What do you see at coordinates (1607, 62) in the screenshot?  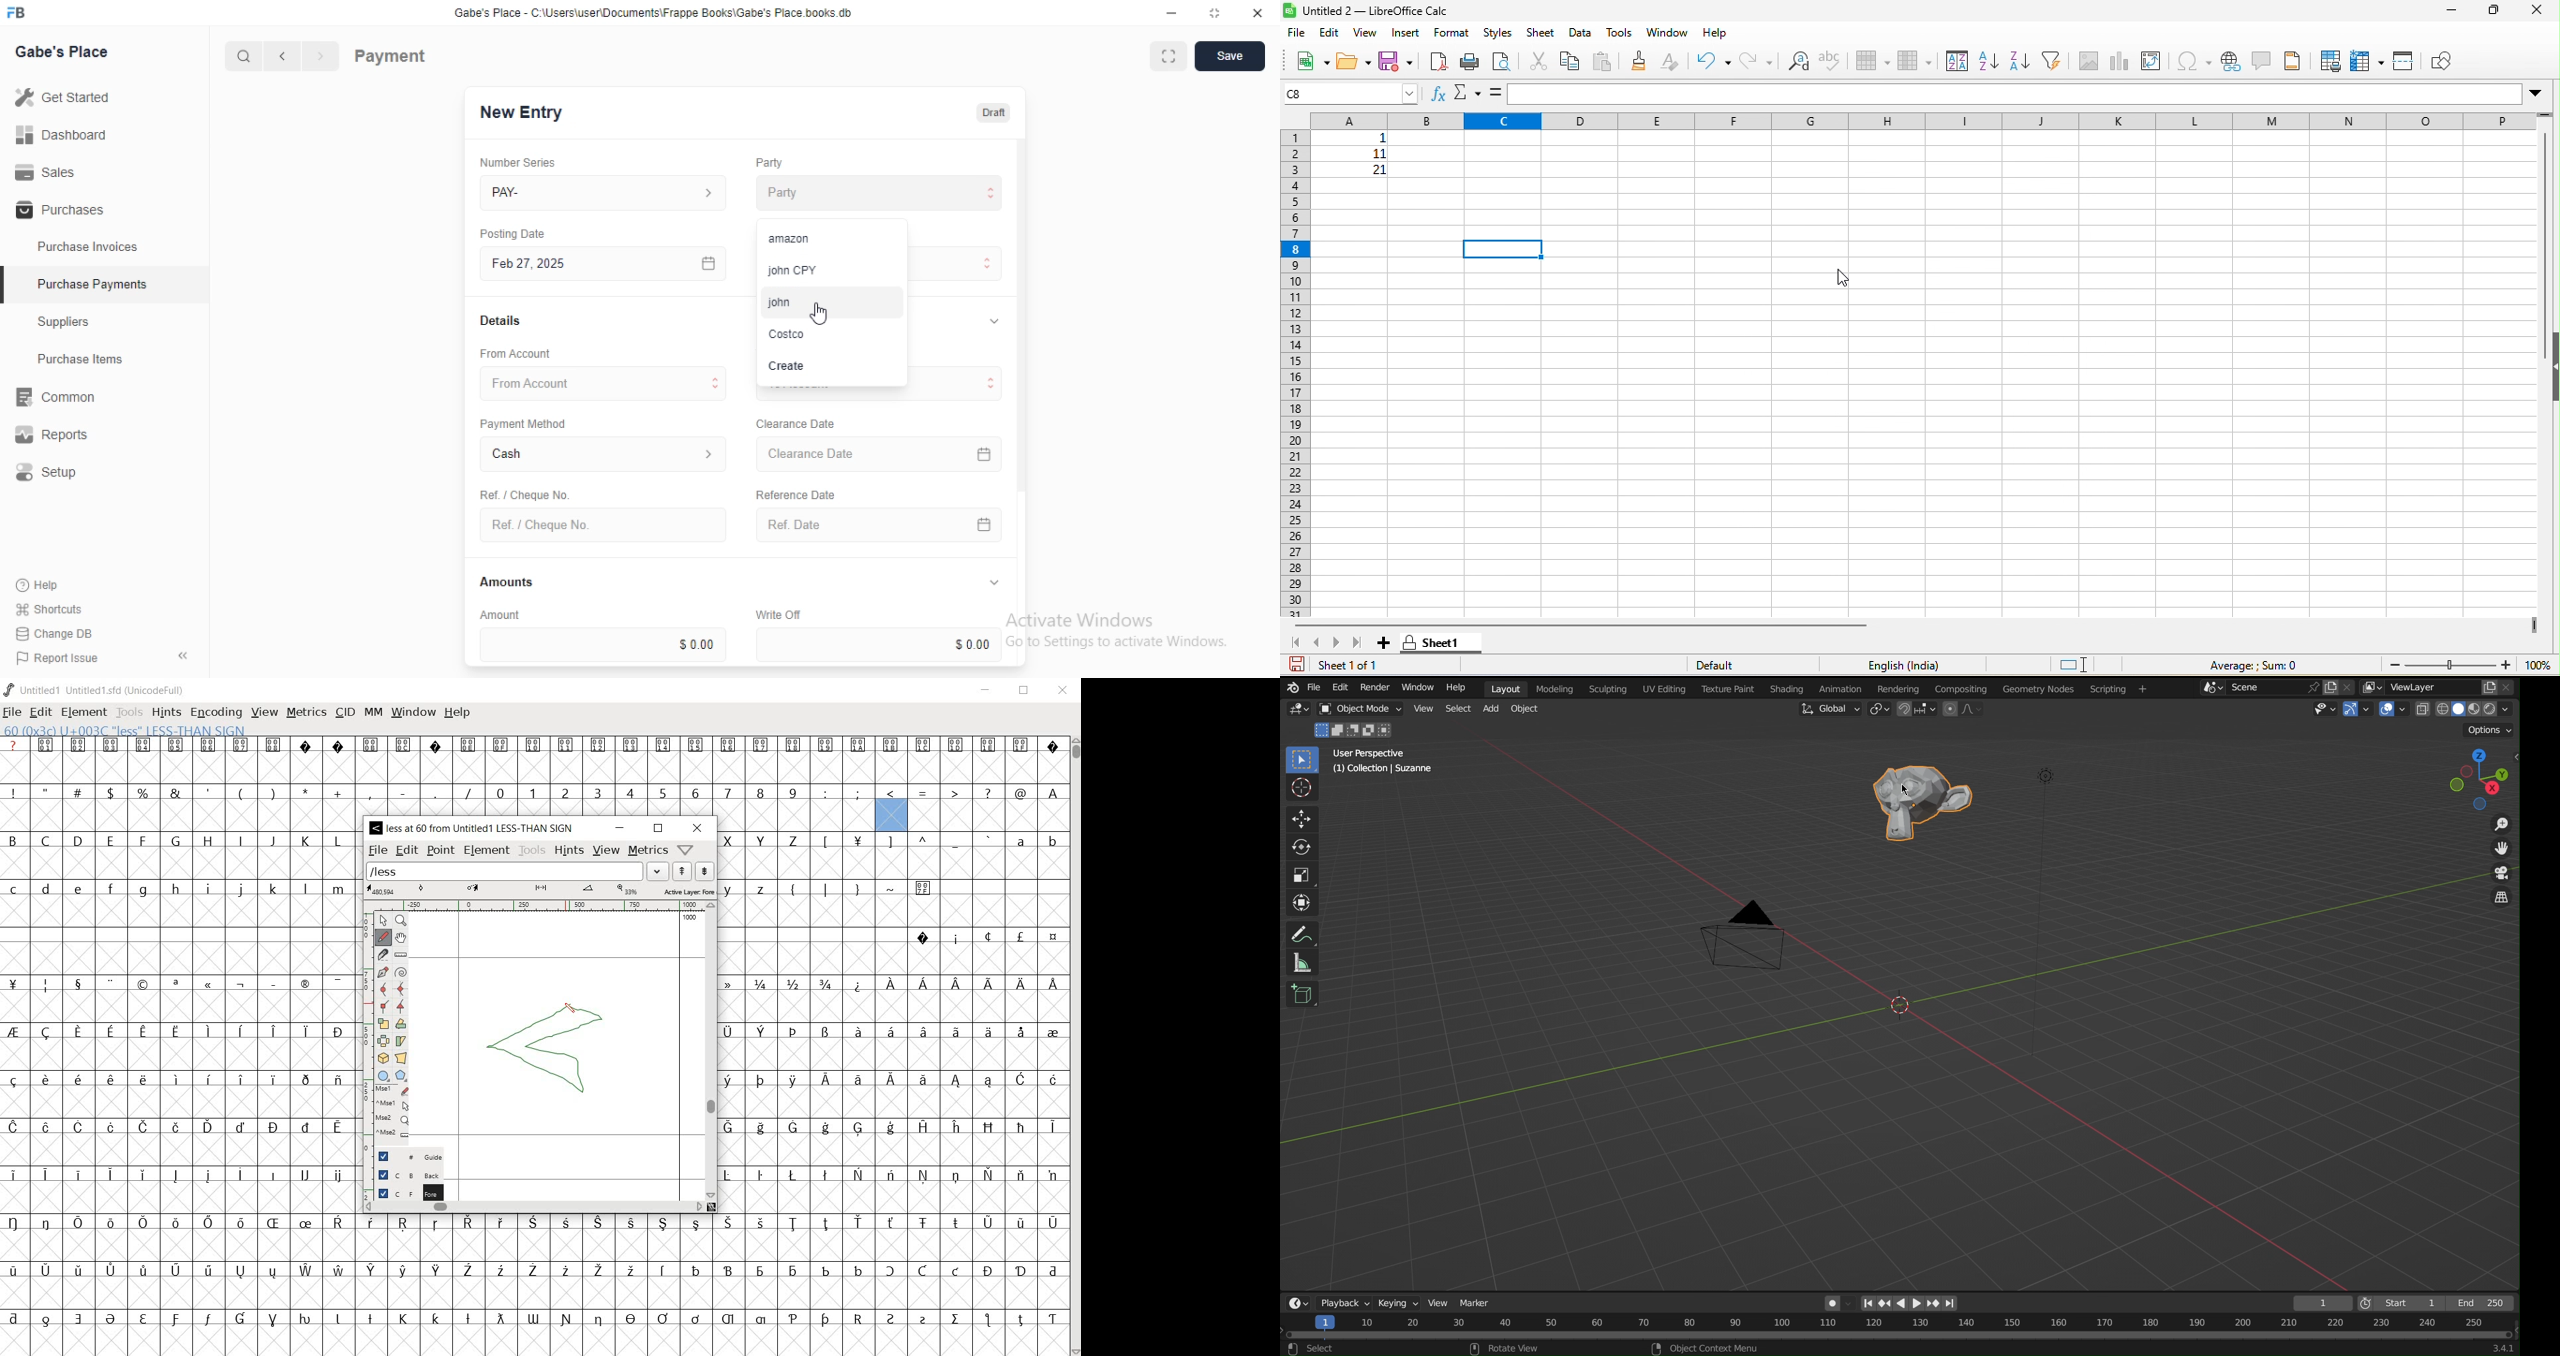 I see `paste` at bounding box center [1607, 62].